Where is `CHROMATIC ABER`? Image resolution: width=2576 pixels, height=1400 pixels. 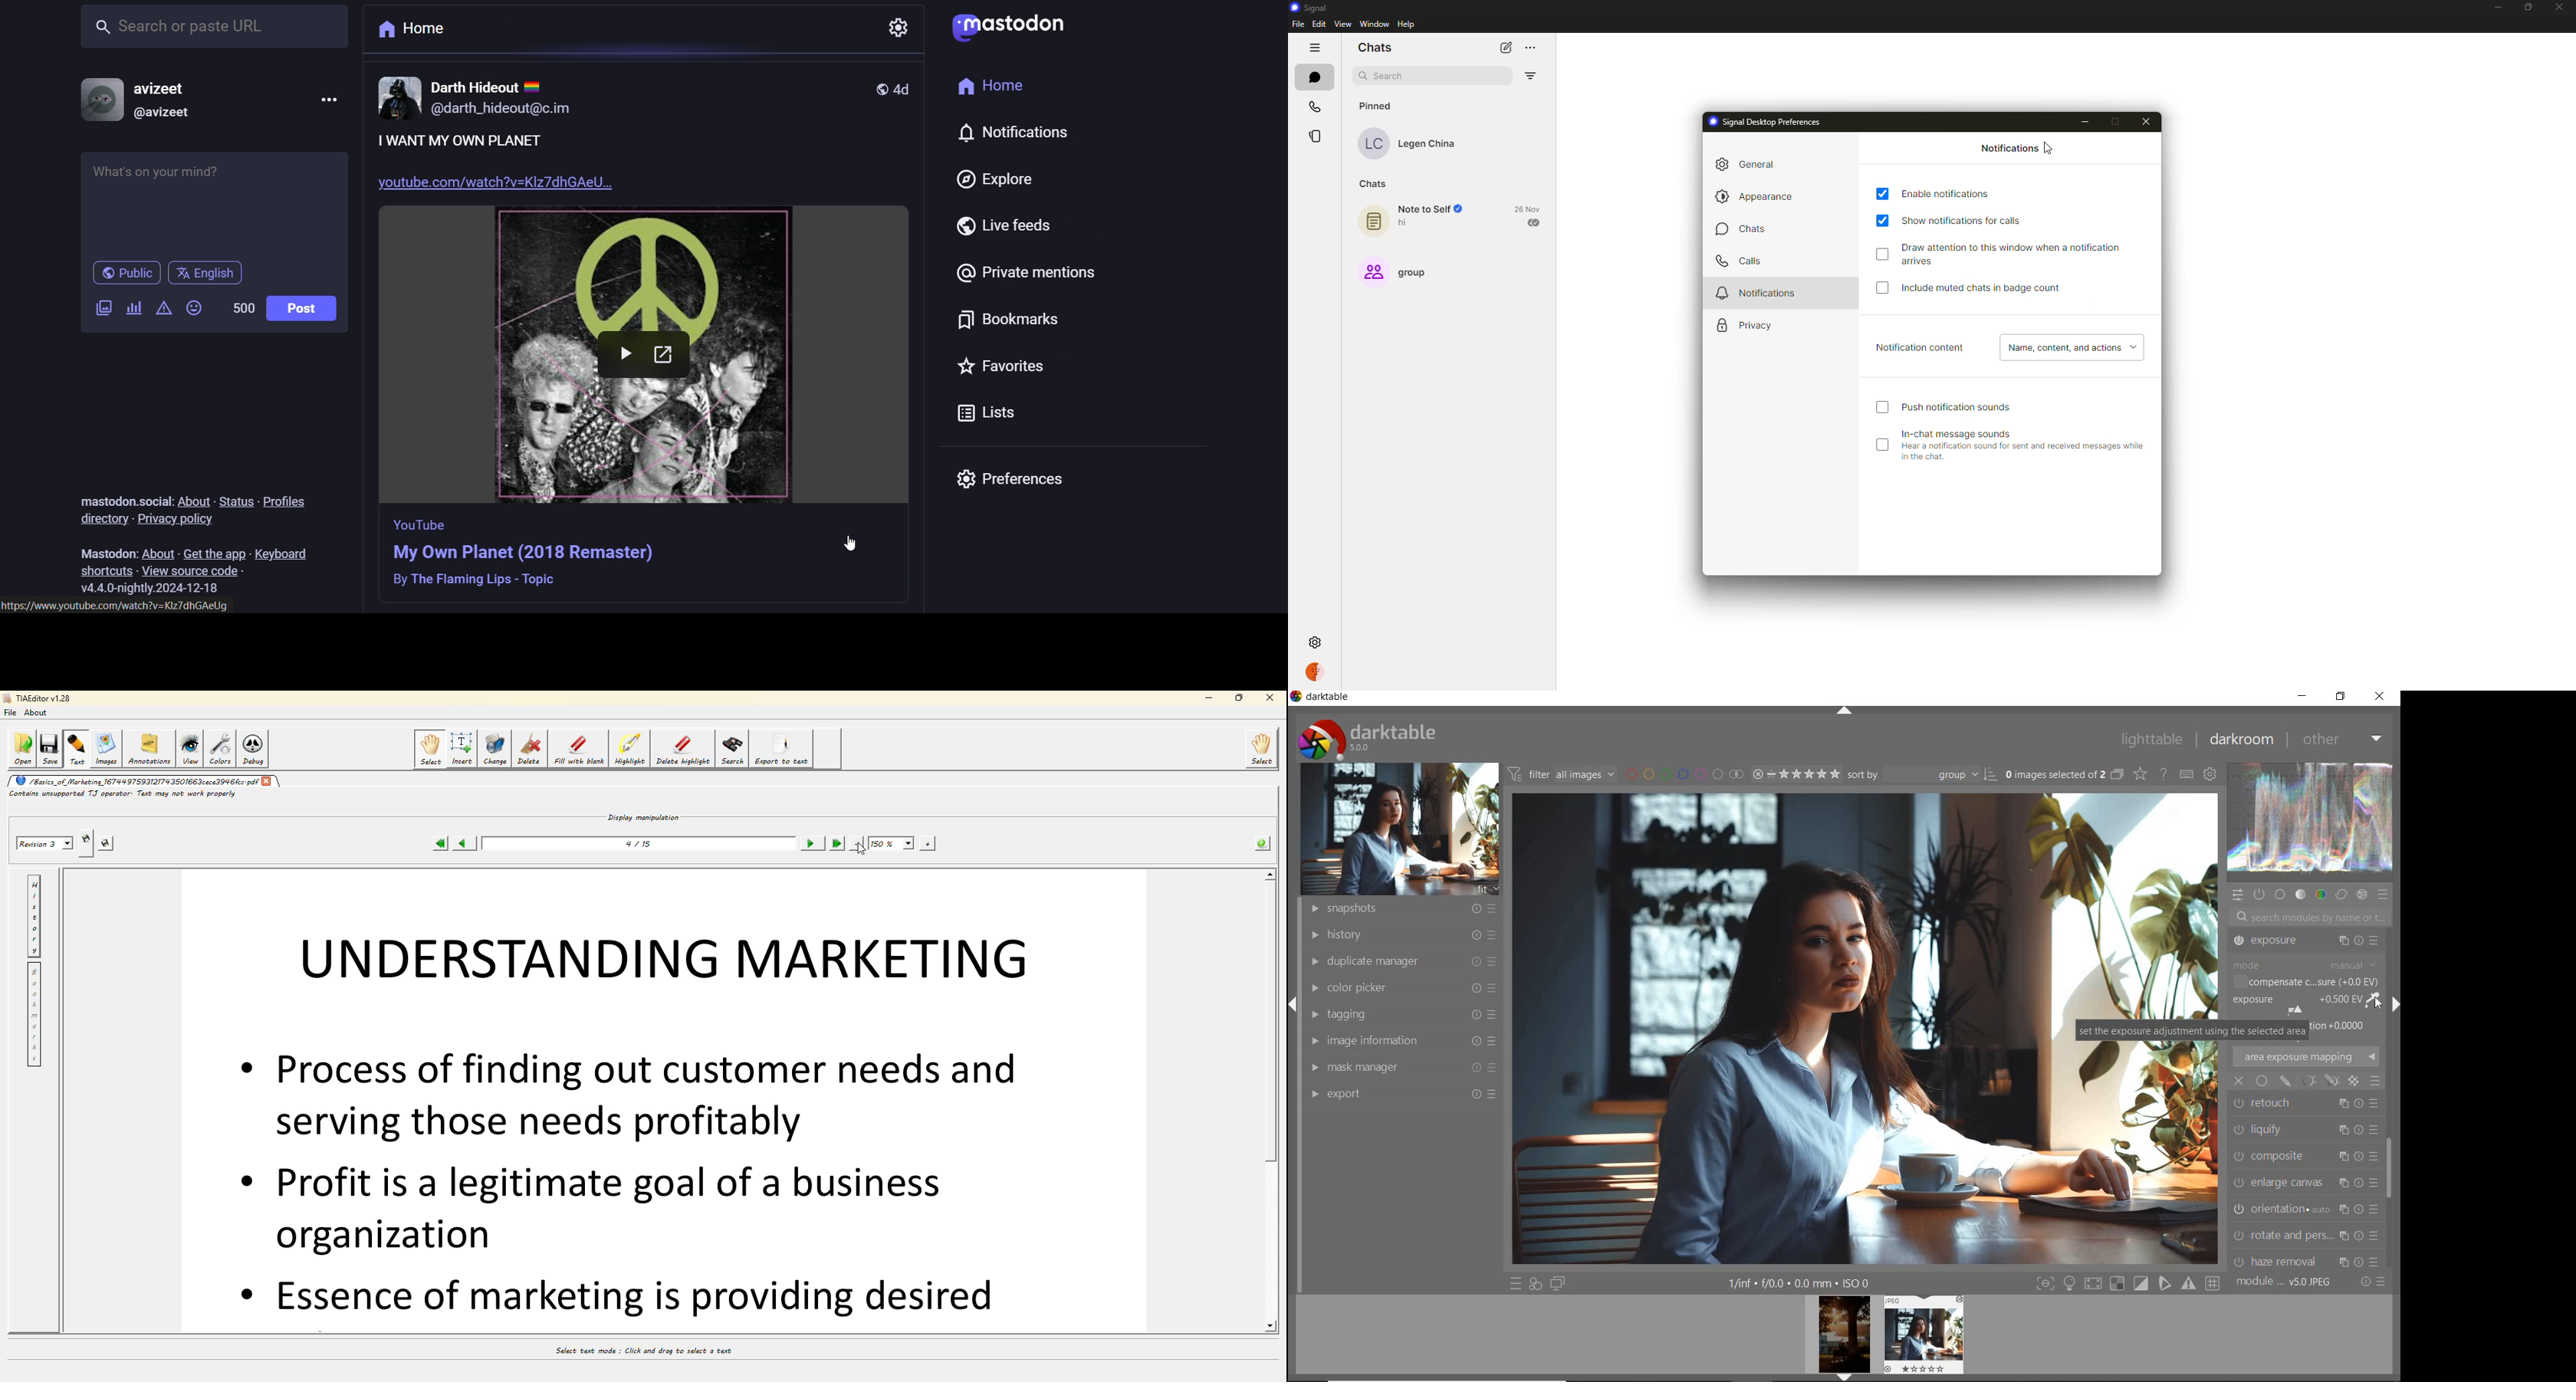 CHROMATIC ABER is located at coordinates (2304, 1208).